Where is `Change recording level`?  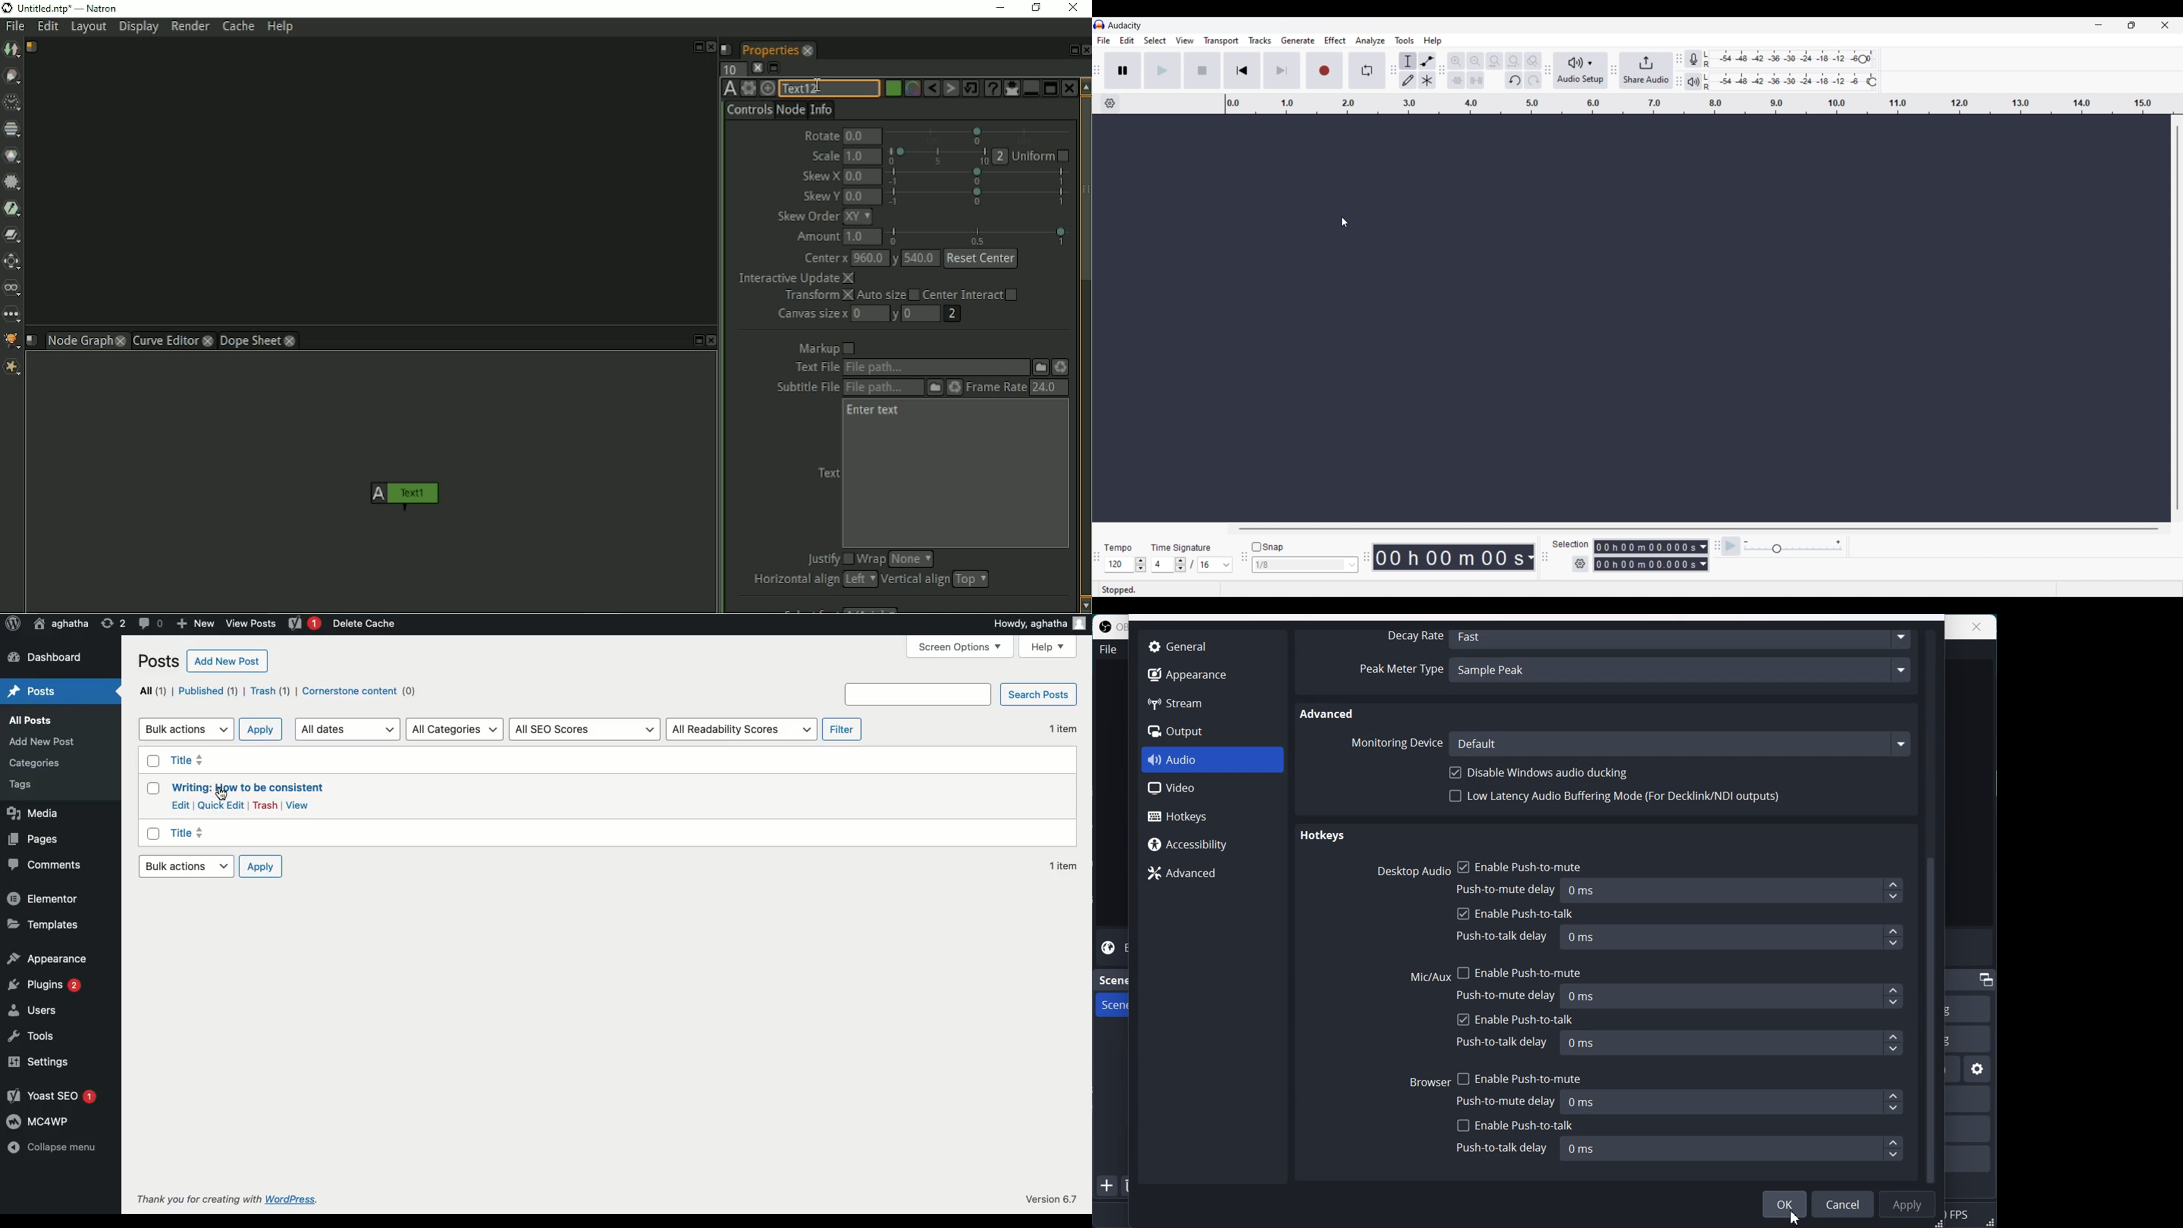
Change recording level is located at coordinates (1863, 59).